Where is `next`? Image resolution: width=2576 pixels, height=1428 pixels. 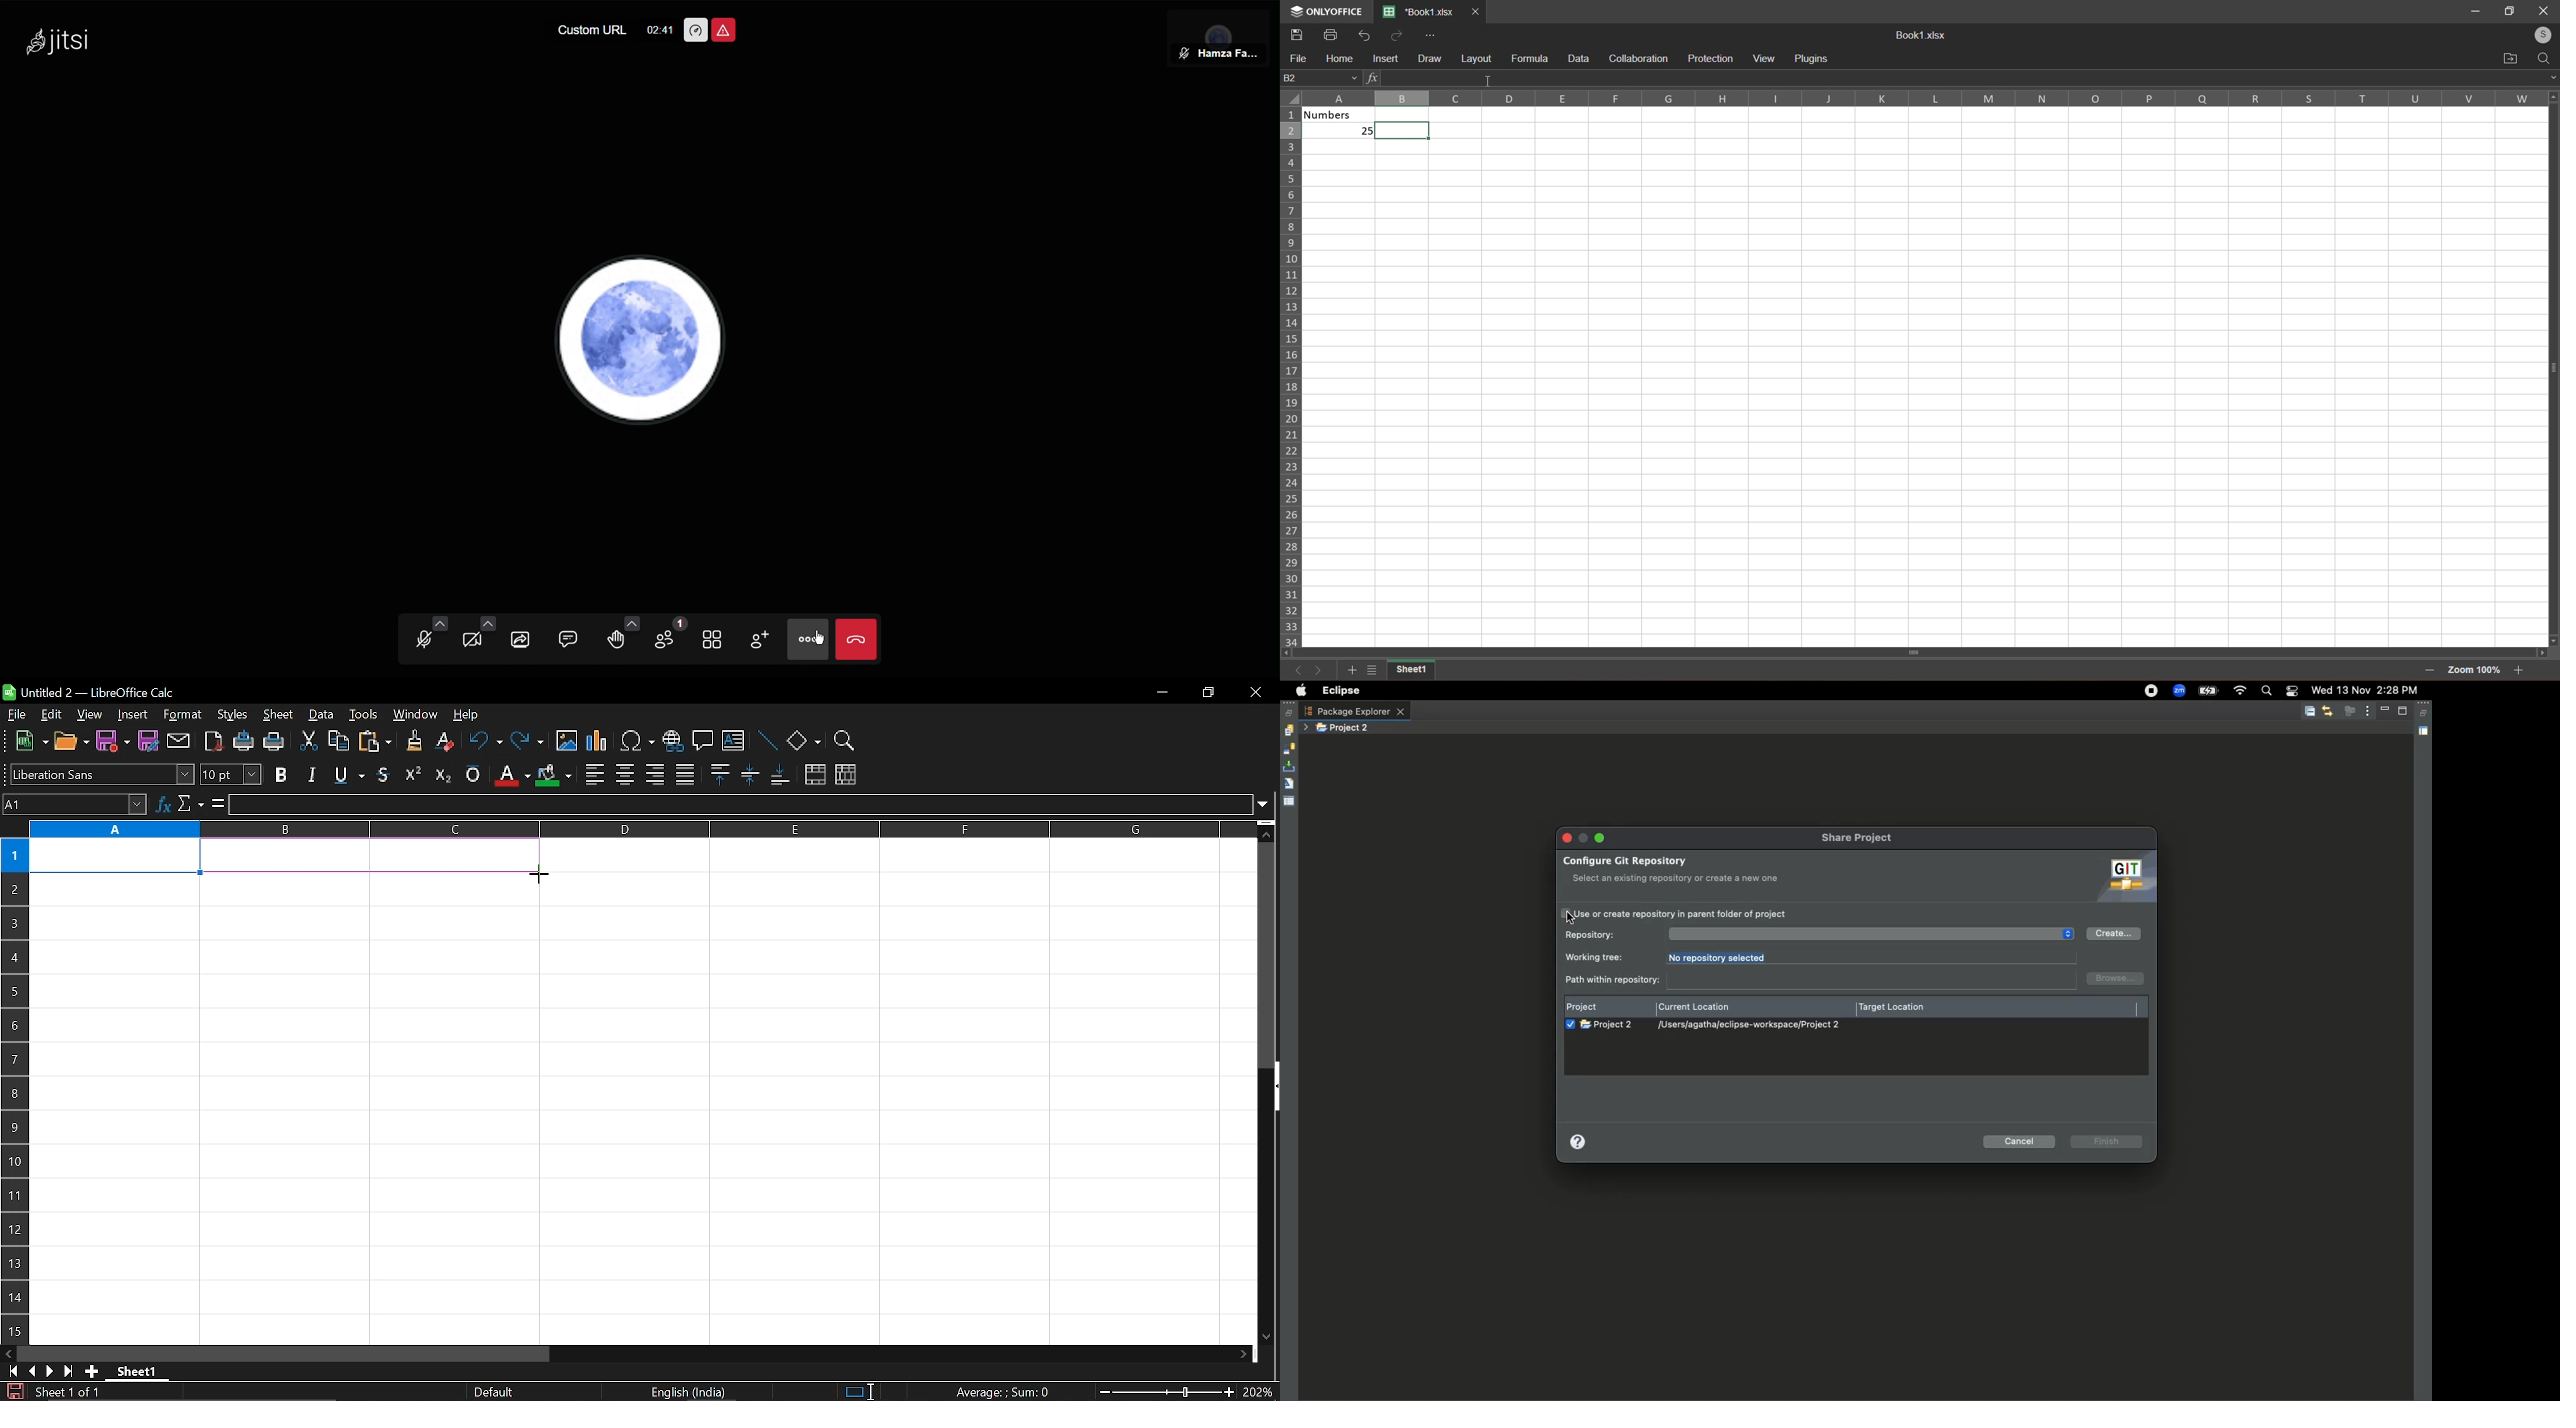 next is located at coordinates (1318, 671).